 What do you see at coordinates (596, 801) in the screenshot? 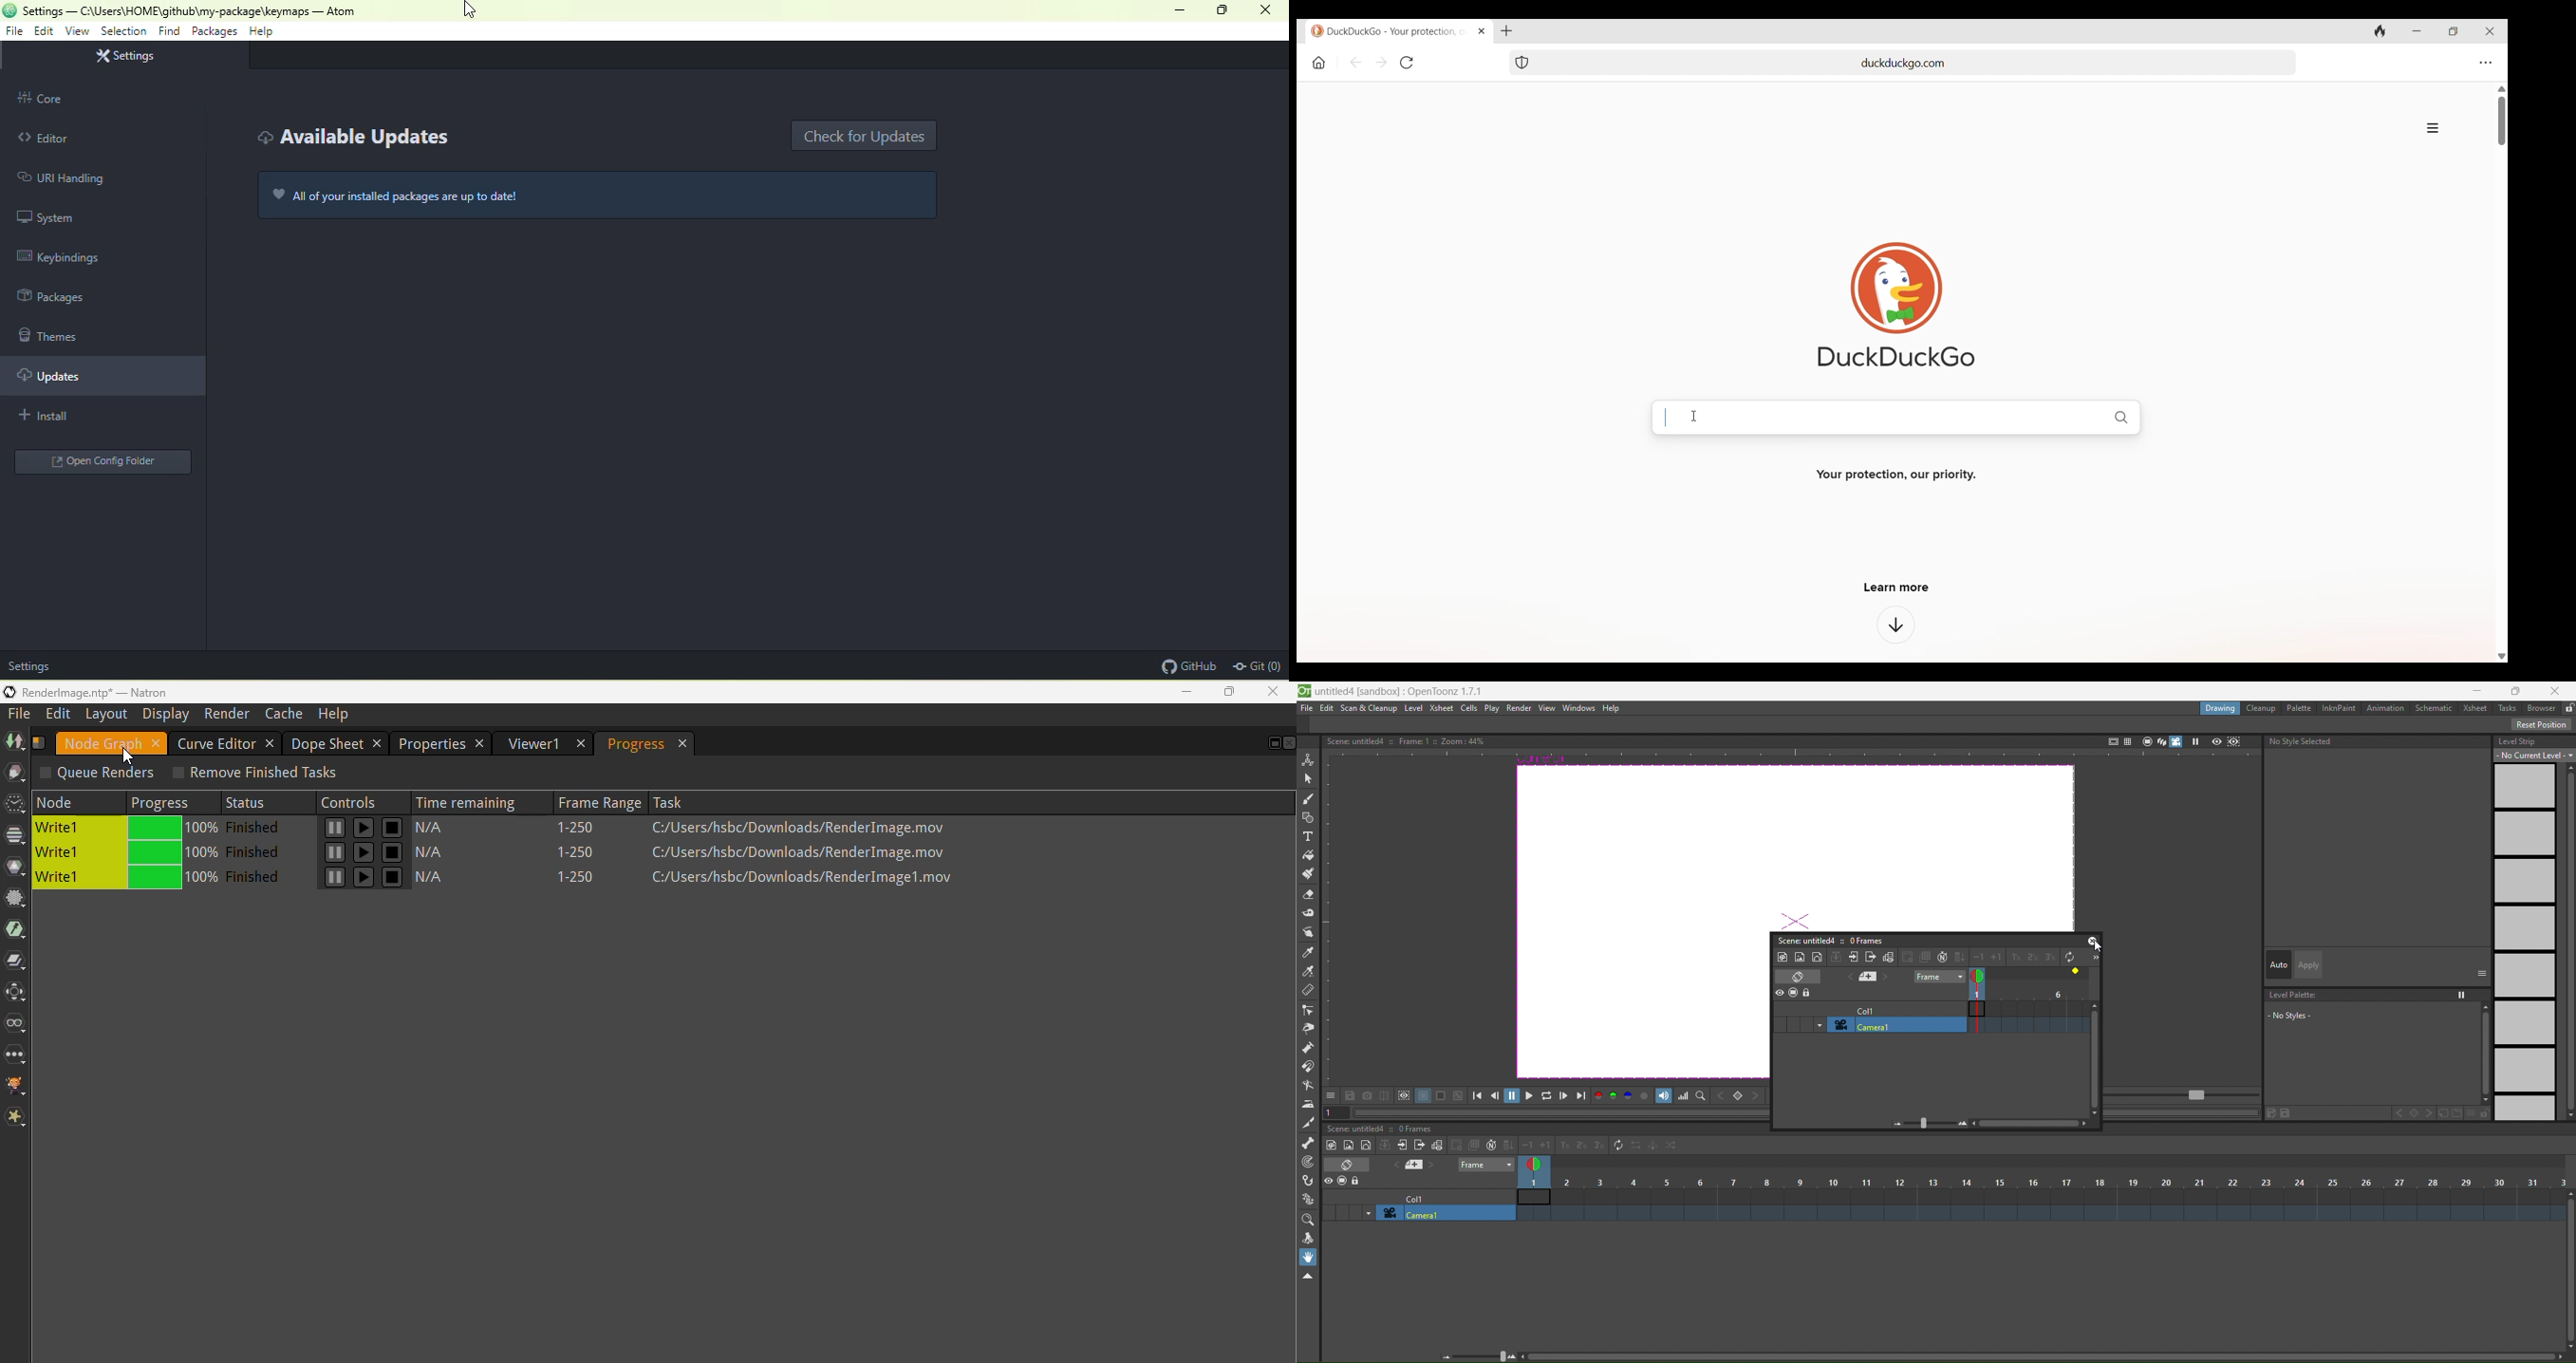
I see `frame range` at bounding box center [596, 801].